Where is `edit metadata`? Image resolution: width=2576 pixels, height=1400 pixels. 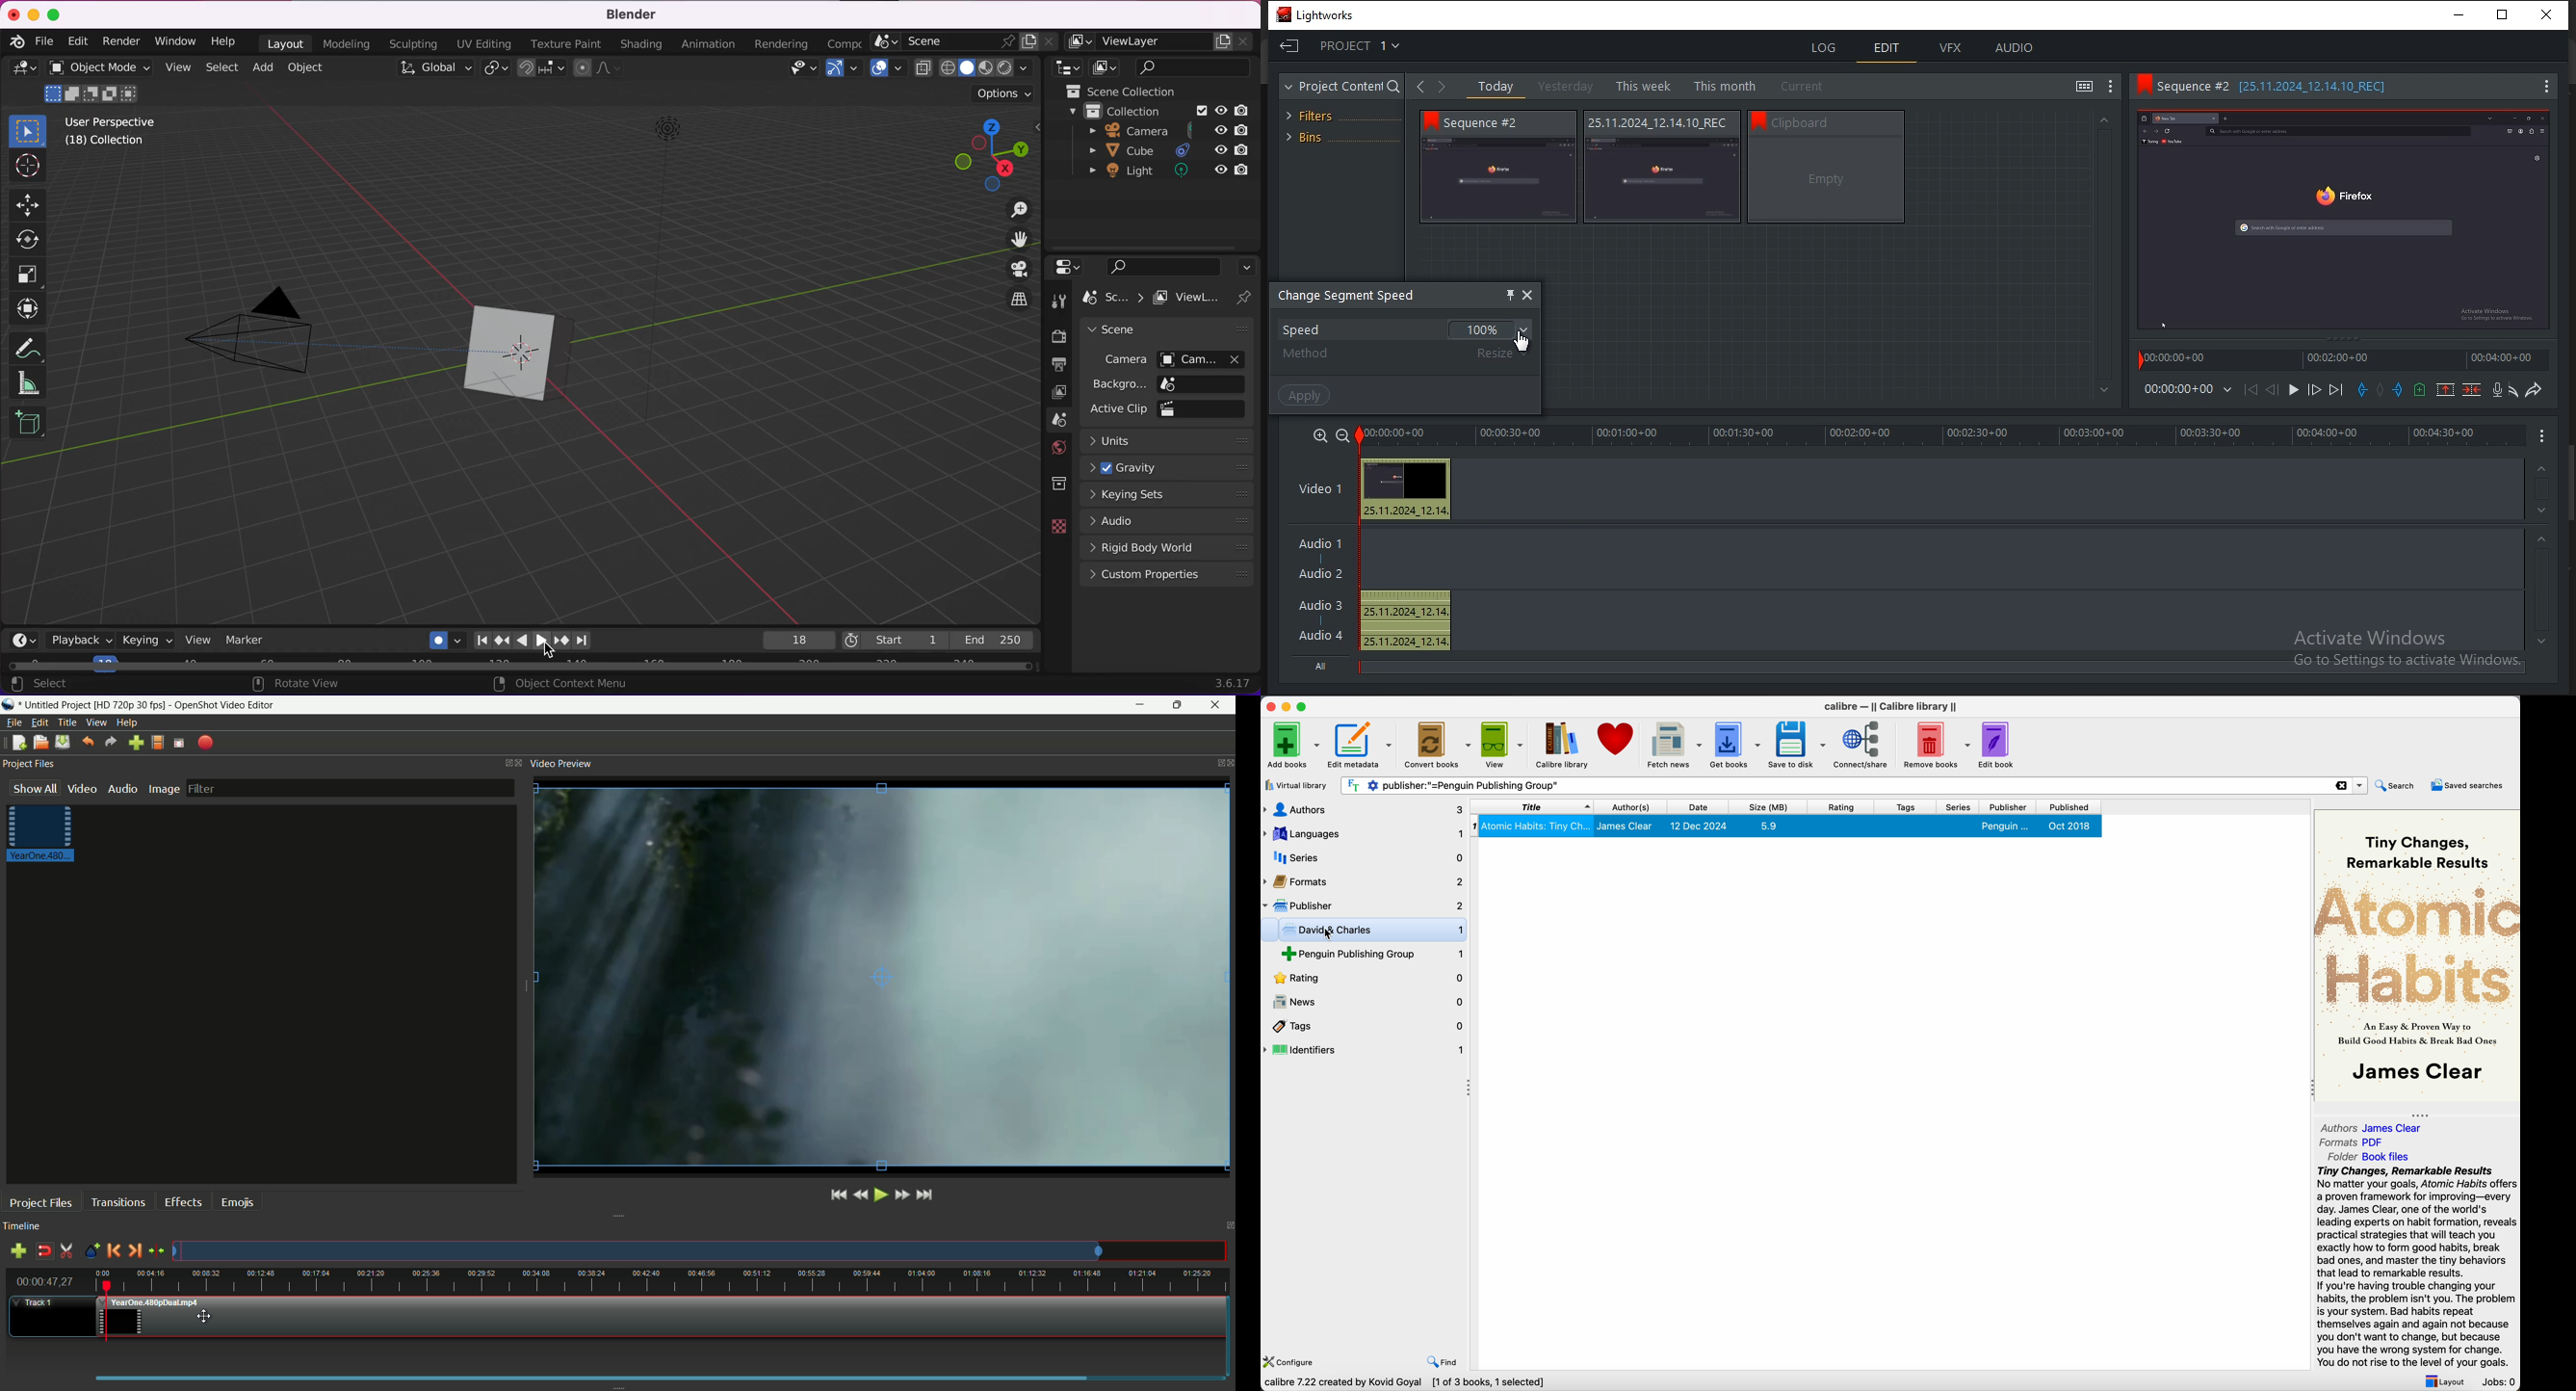 edit metadata is located at coordinates (1362, 745).